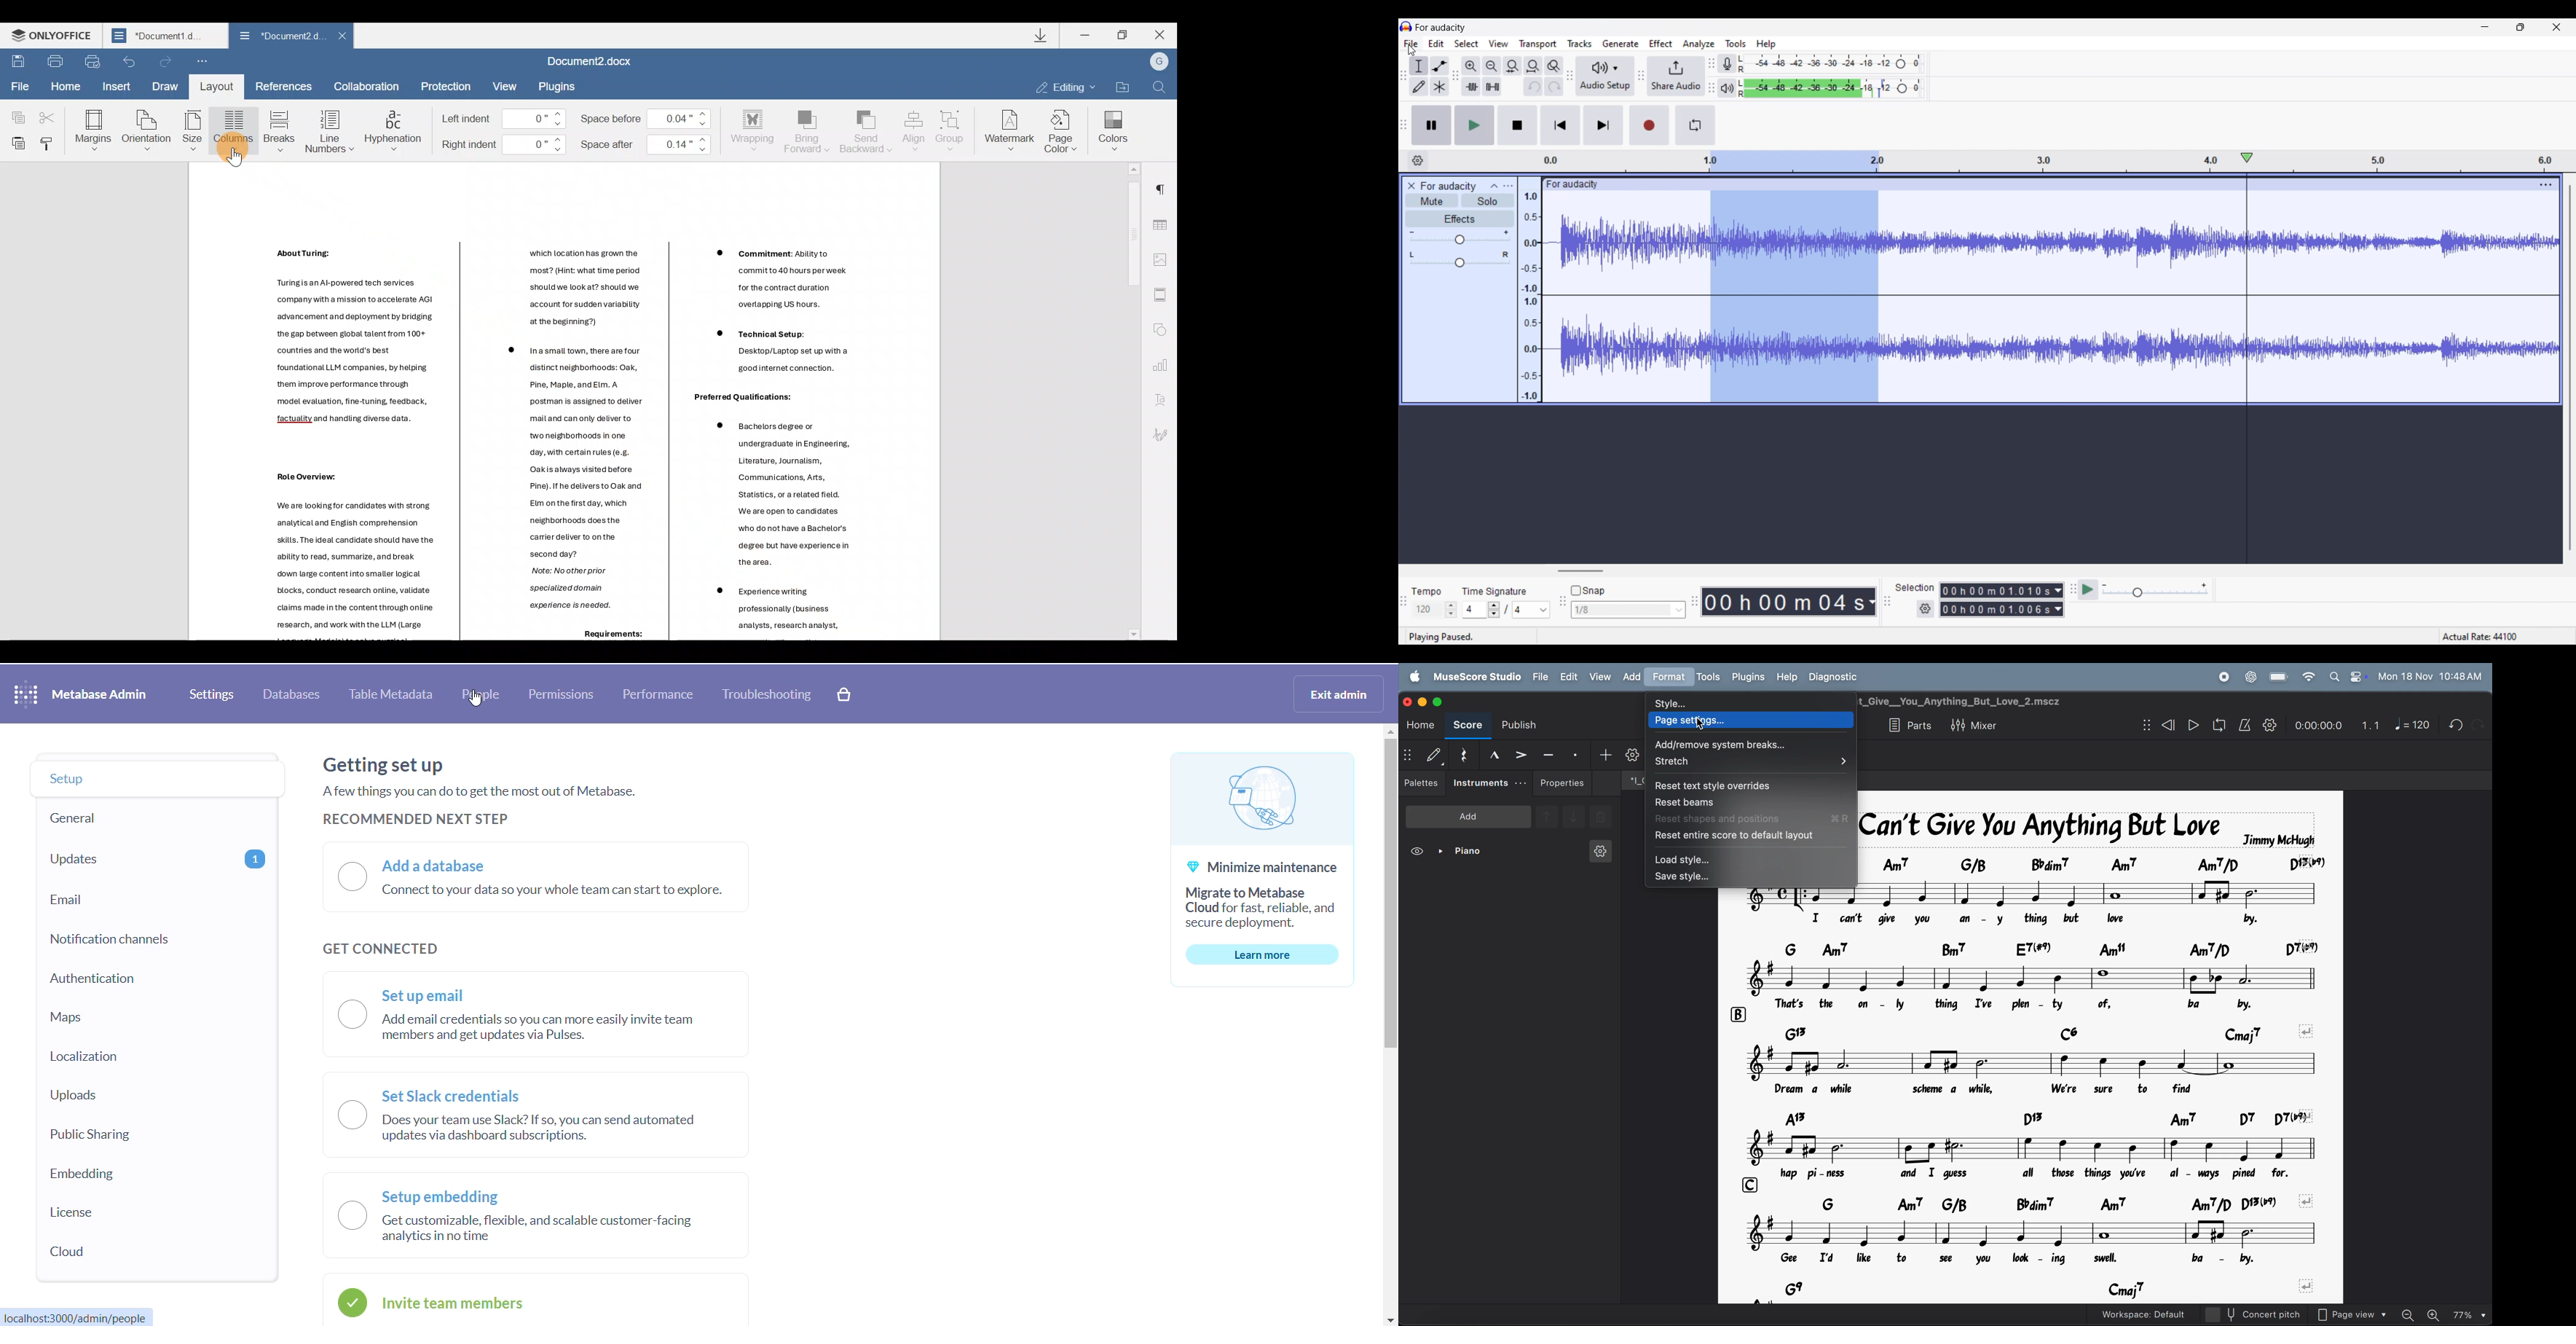  Describe the element at coordinates (1907, 726) in the screenshot. I see `parts` at that location.